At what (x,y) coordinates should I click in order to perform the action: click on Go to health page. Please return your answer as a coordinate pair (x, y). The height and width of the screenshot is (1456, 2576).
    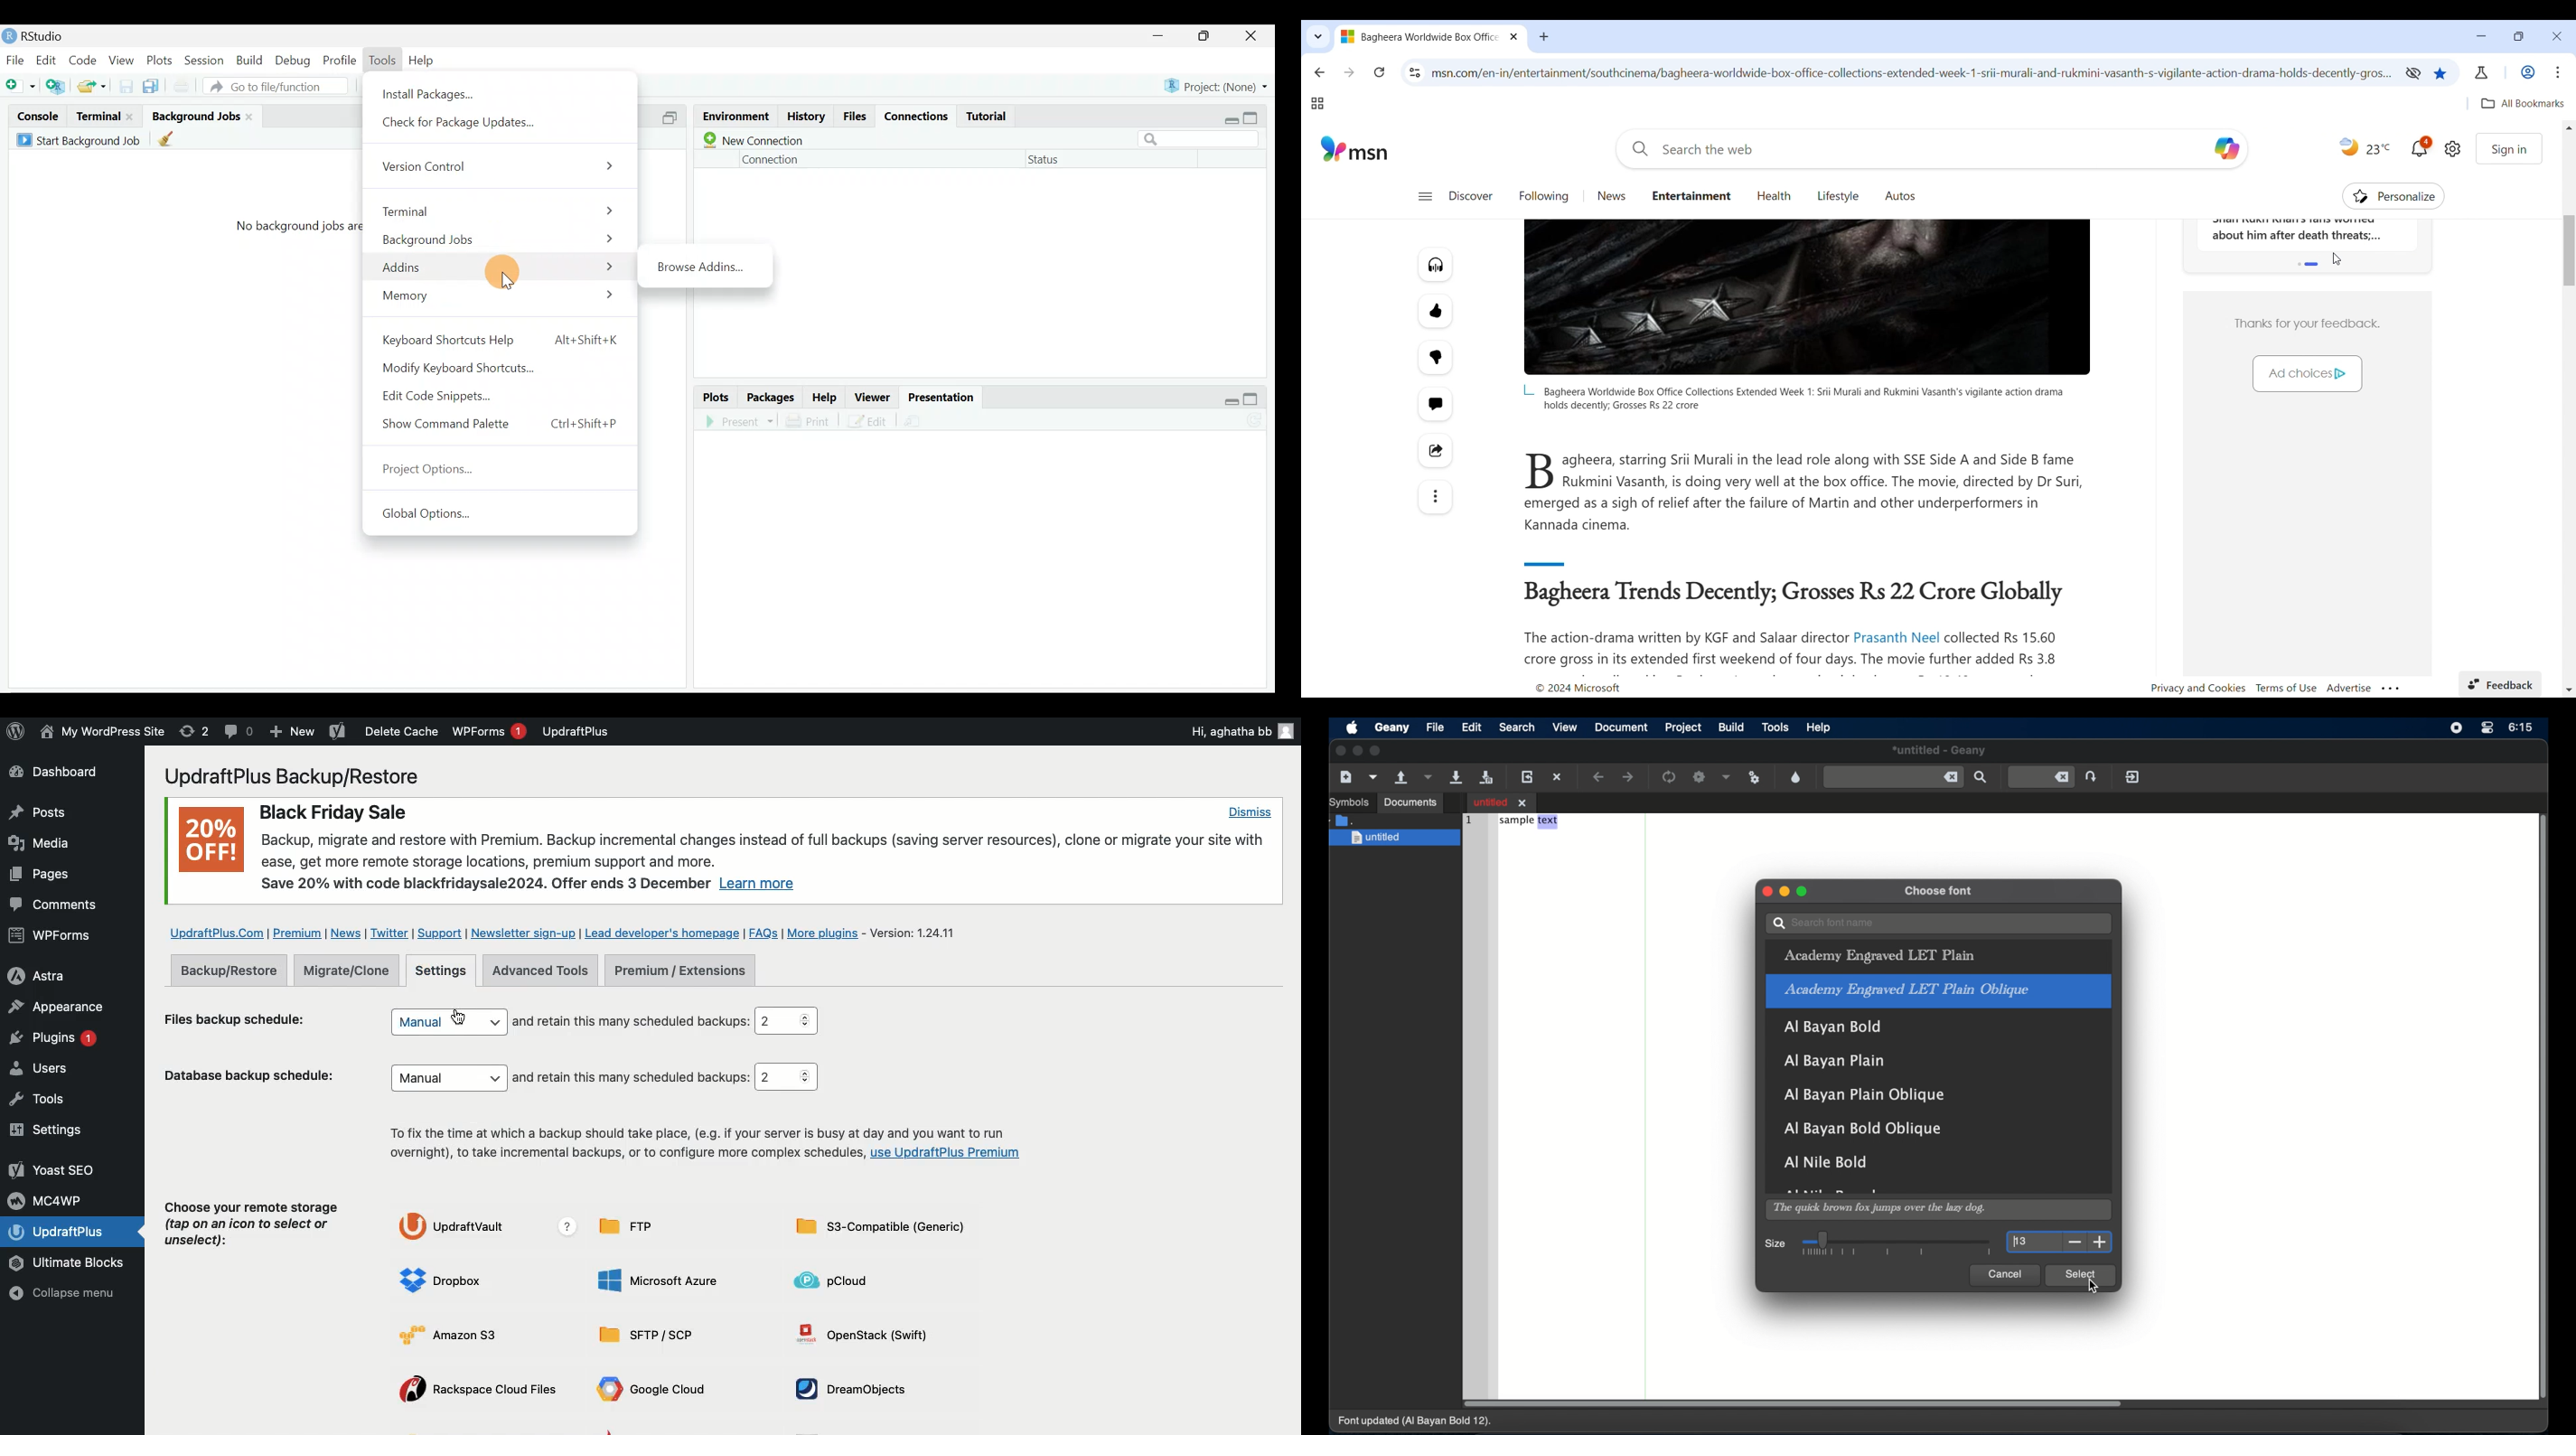
    Looking at the image, I should click on (1775, 197).